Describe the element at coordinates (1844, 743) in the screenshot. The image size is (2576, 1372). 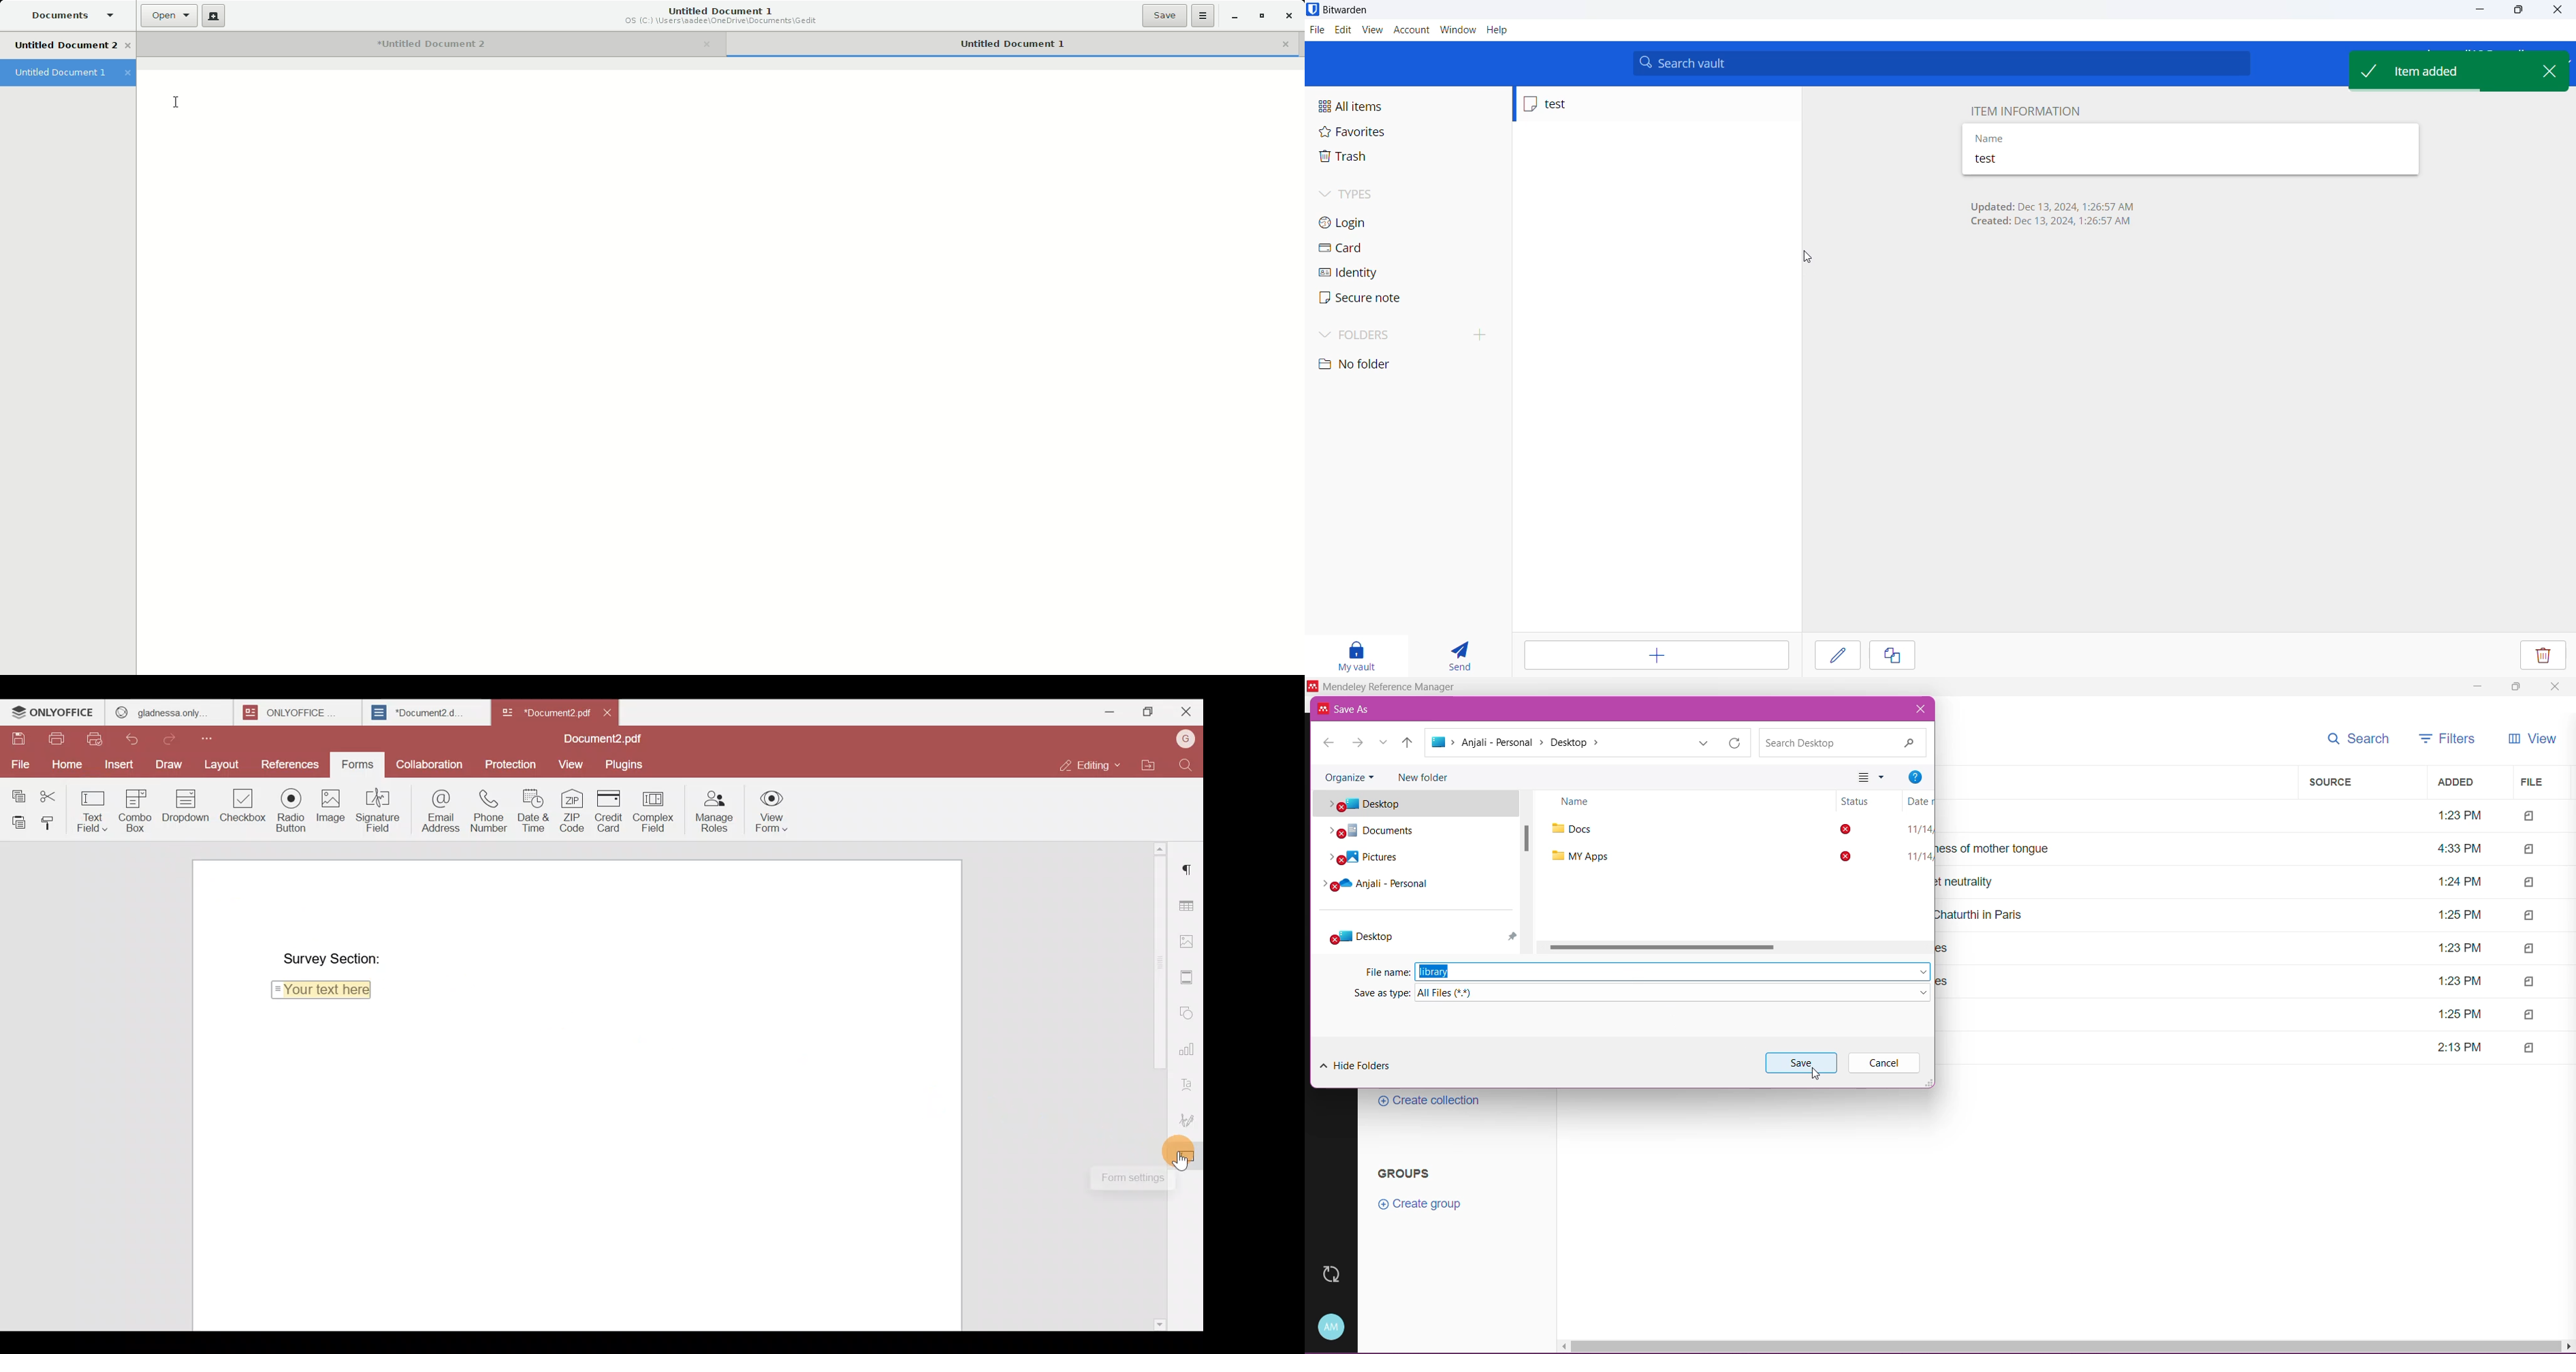
I see `Search in the current ocation` at that location.